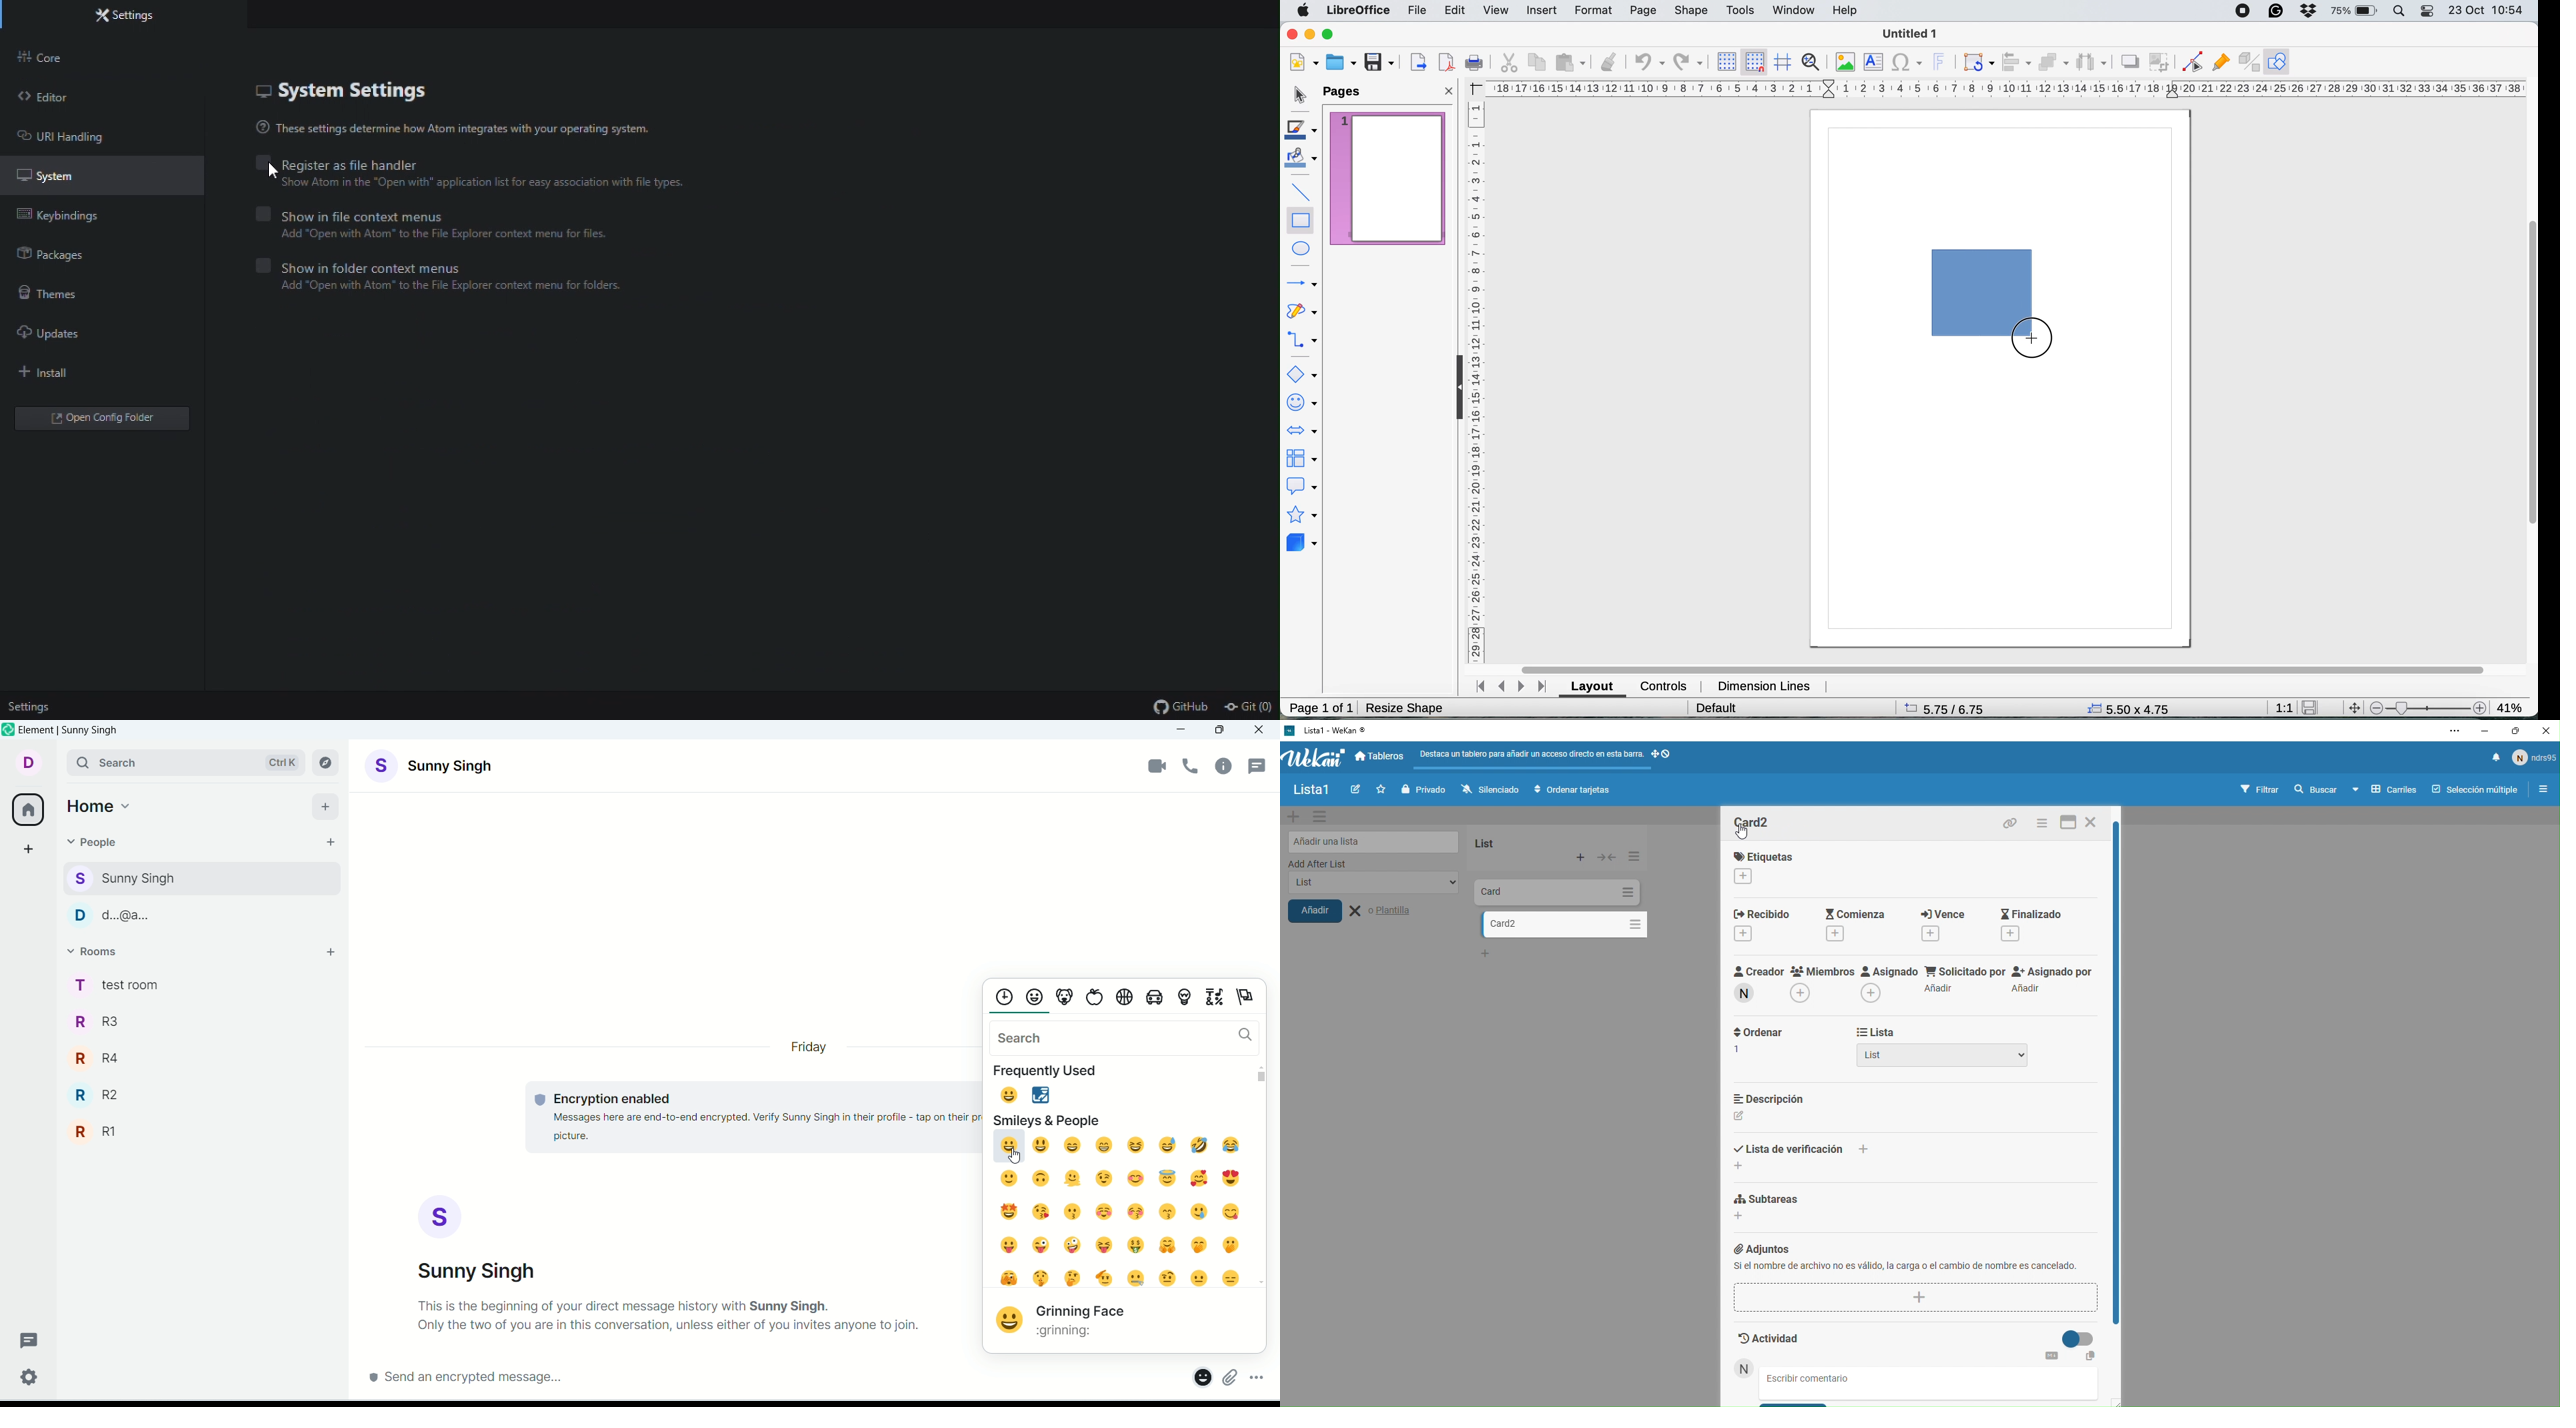 The image size is (2576, 1428). I want to click on emoji categories, so click(1127, 995).